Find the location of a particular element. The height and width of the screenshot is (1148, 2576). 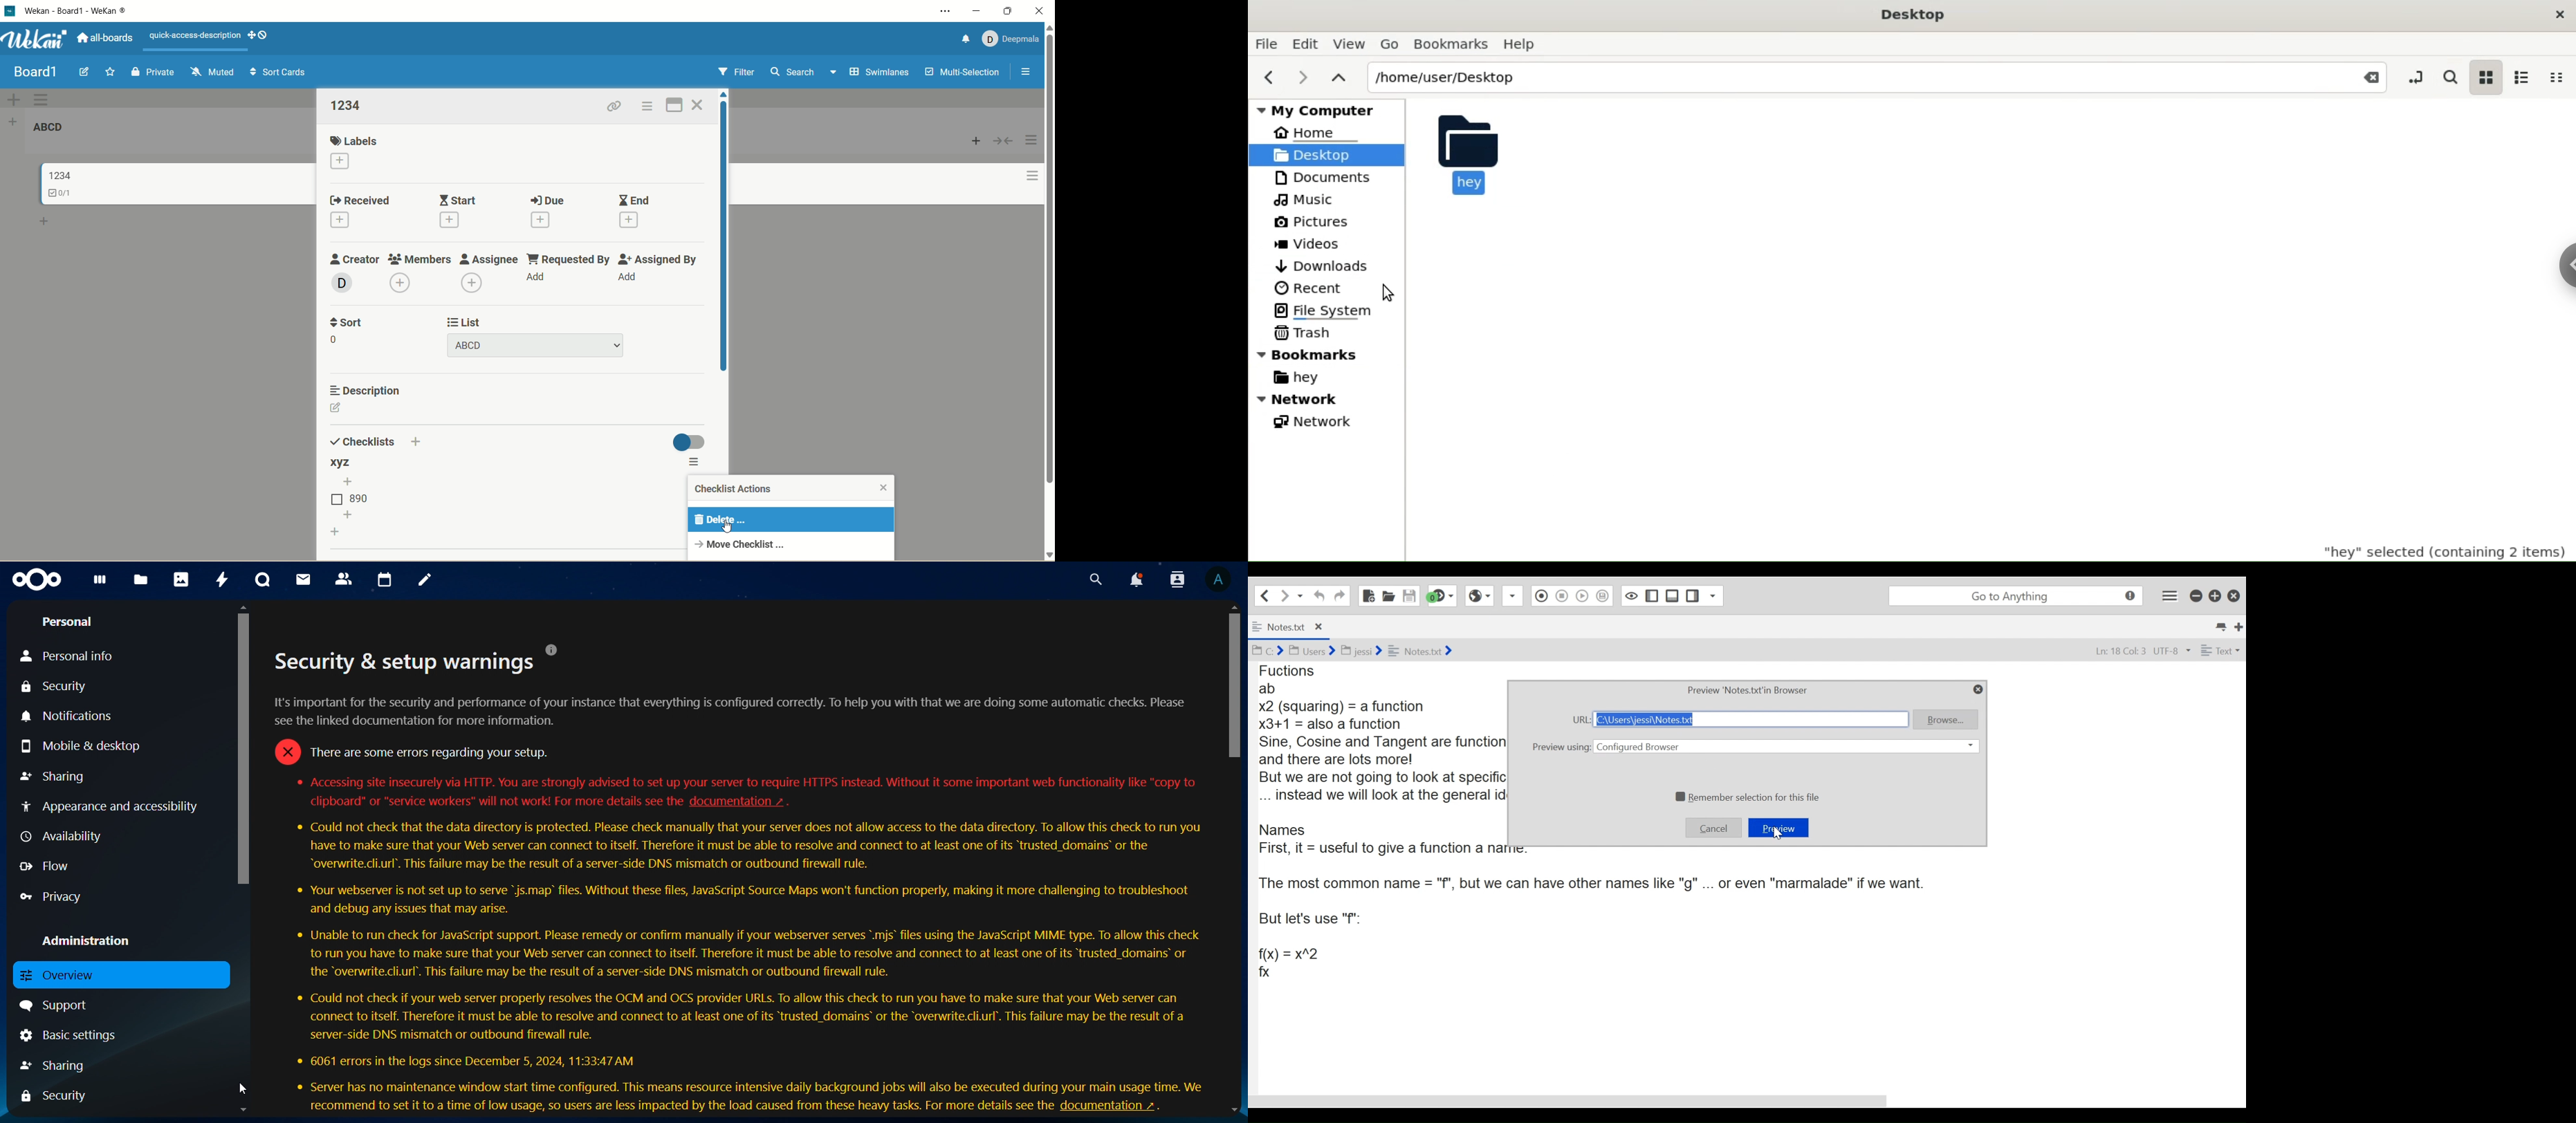

add card is located at coordinates (44, 220).